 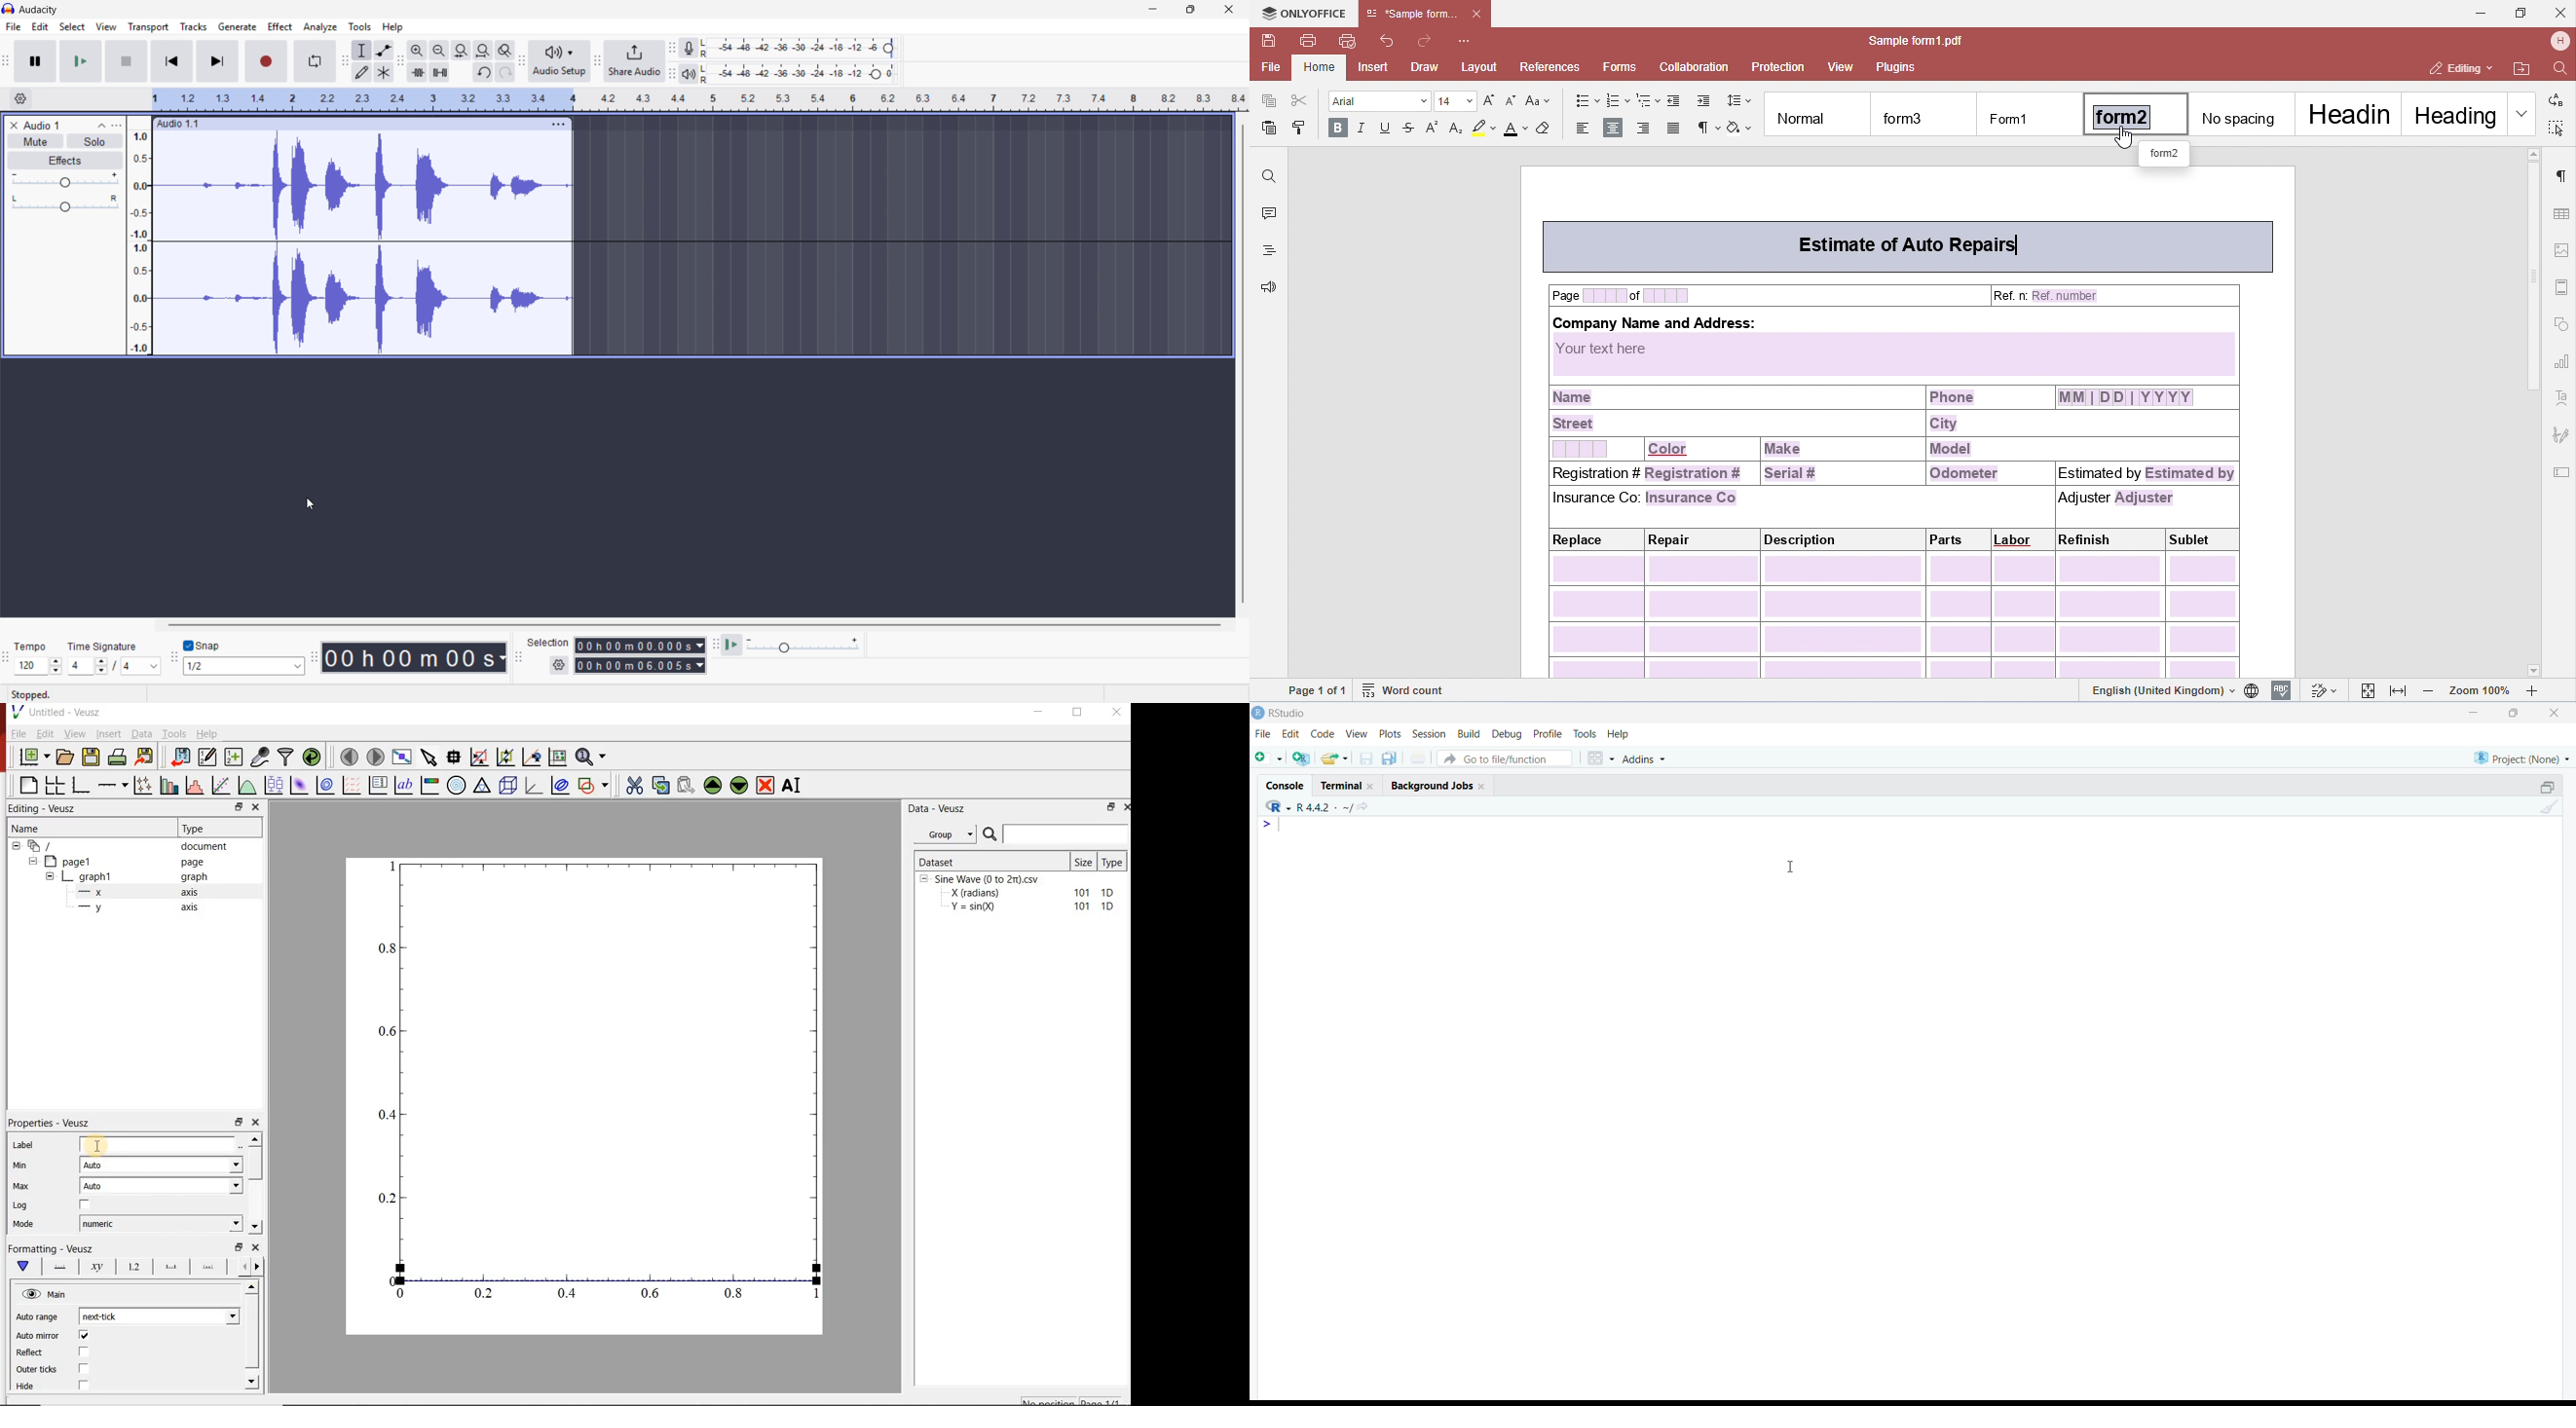 I want to click on Time signature toolbar, so click(x=7, y=659).